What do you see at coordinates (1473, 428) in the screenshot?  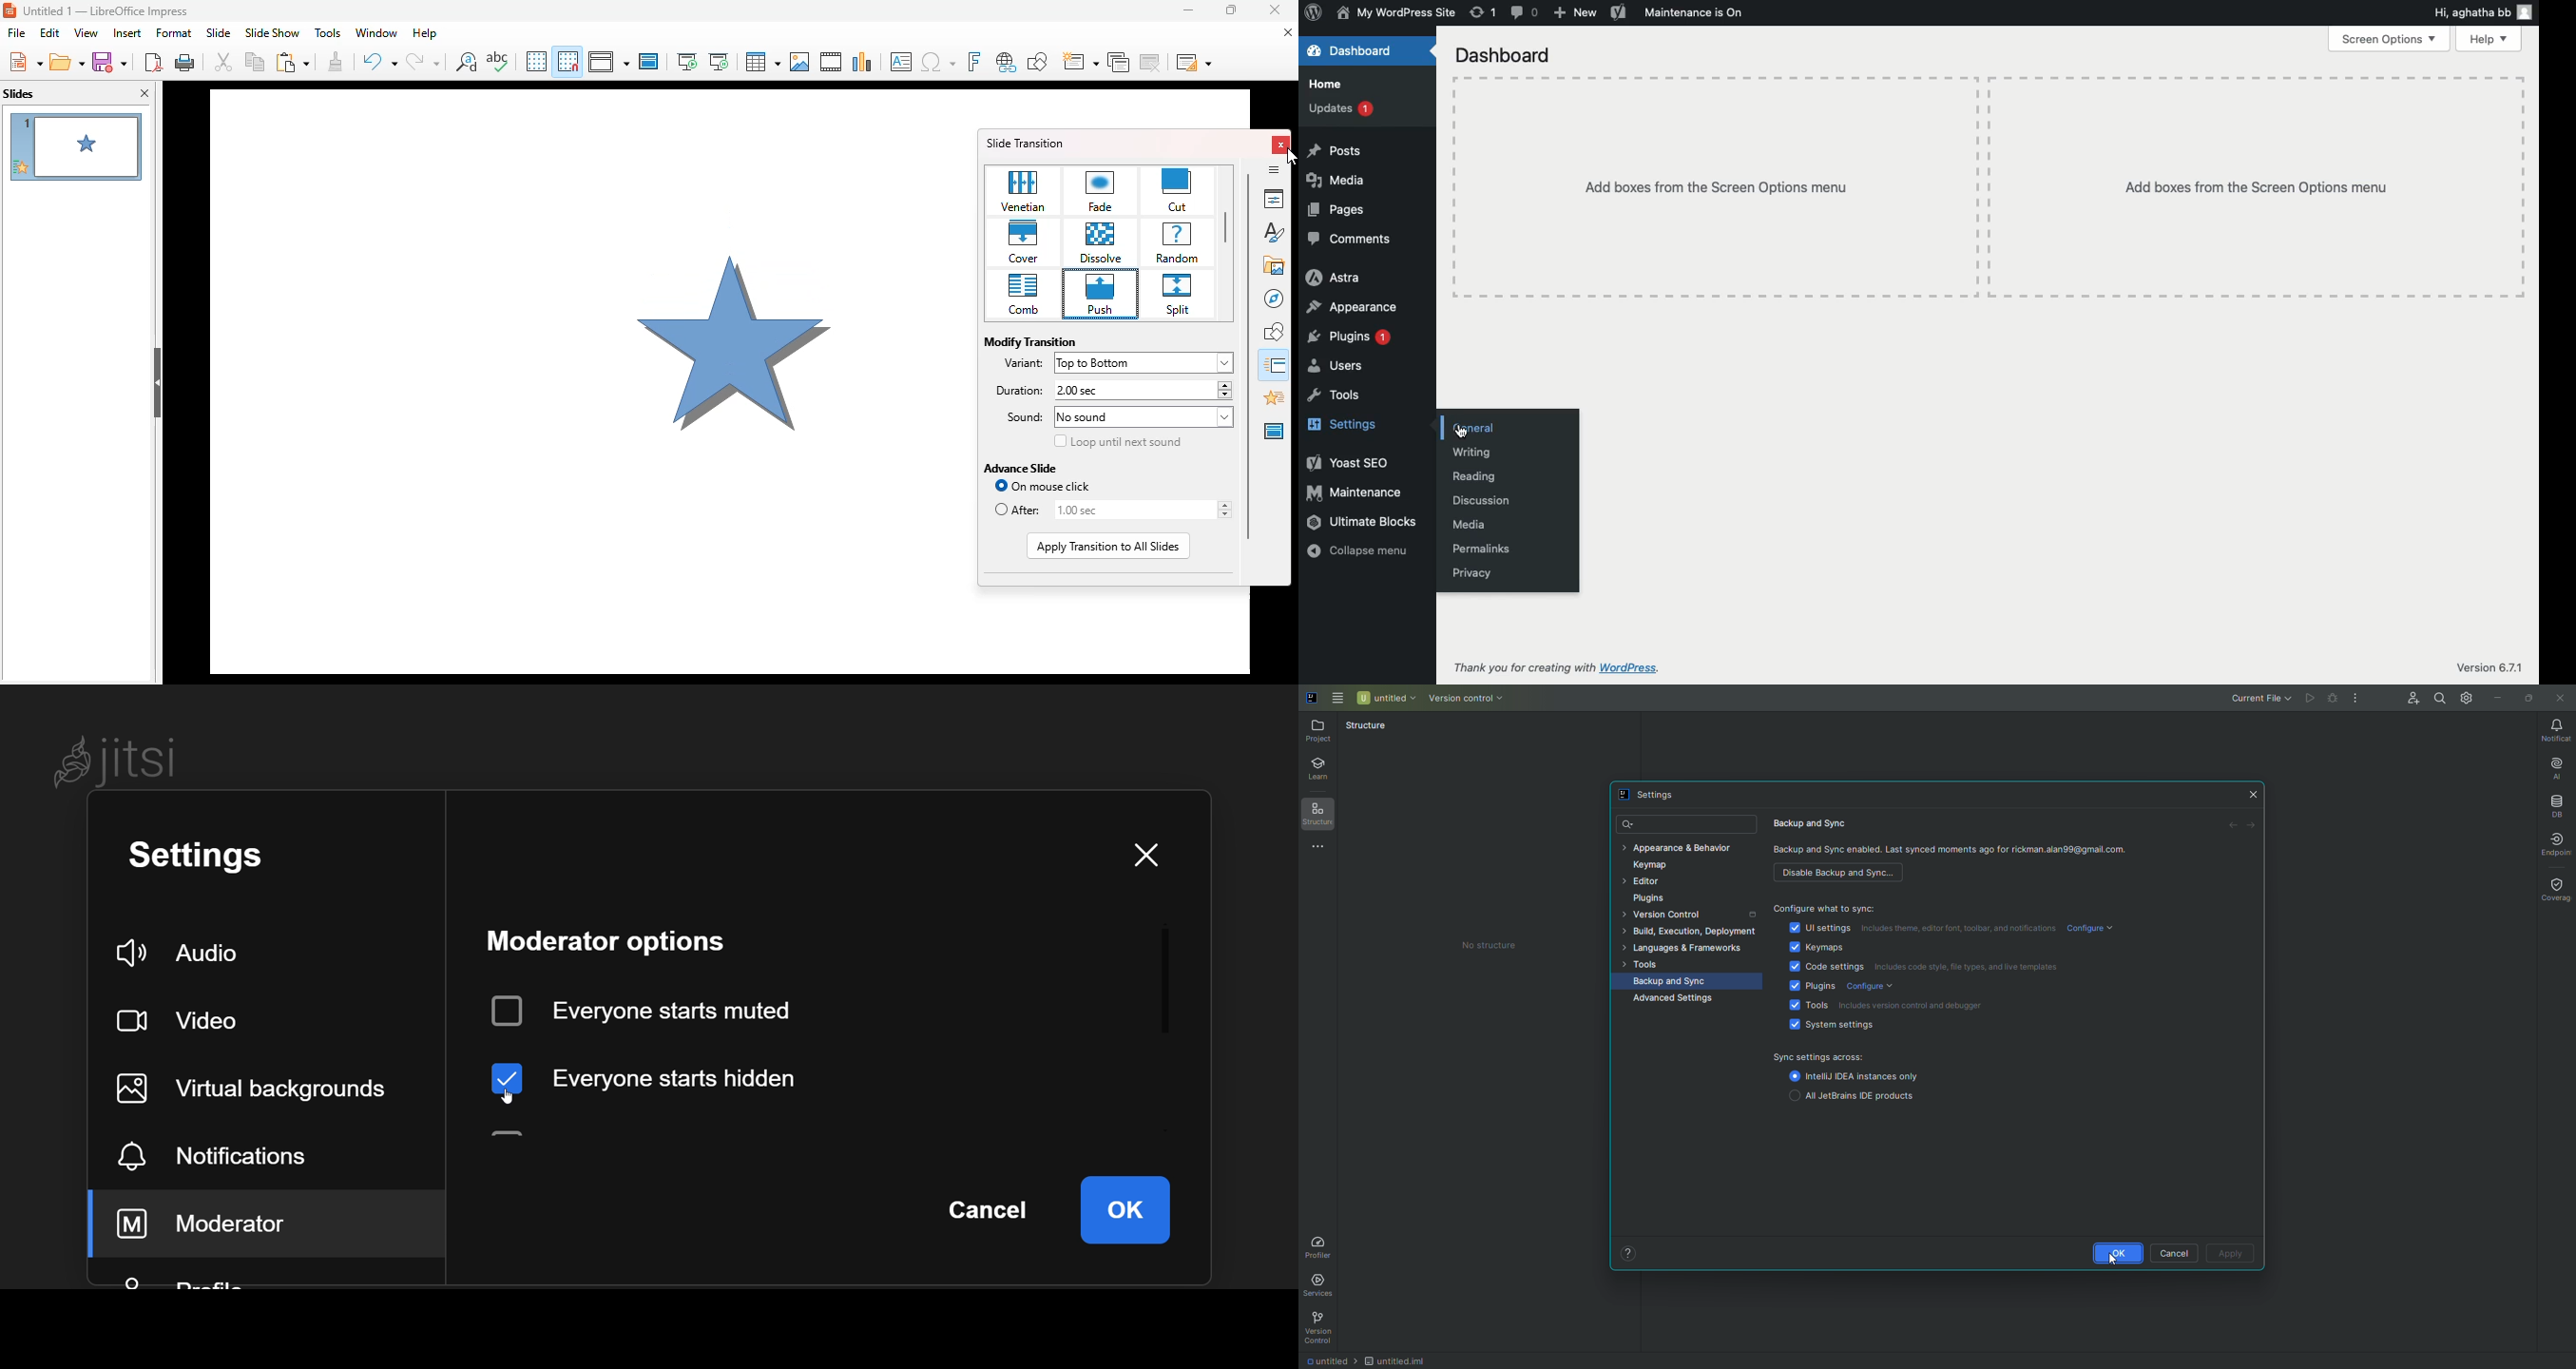 I see `General` at bounding box center [1473, 428].